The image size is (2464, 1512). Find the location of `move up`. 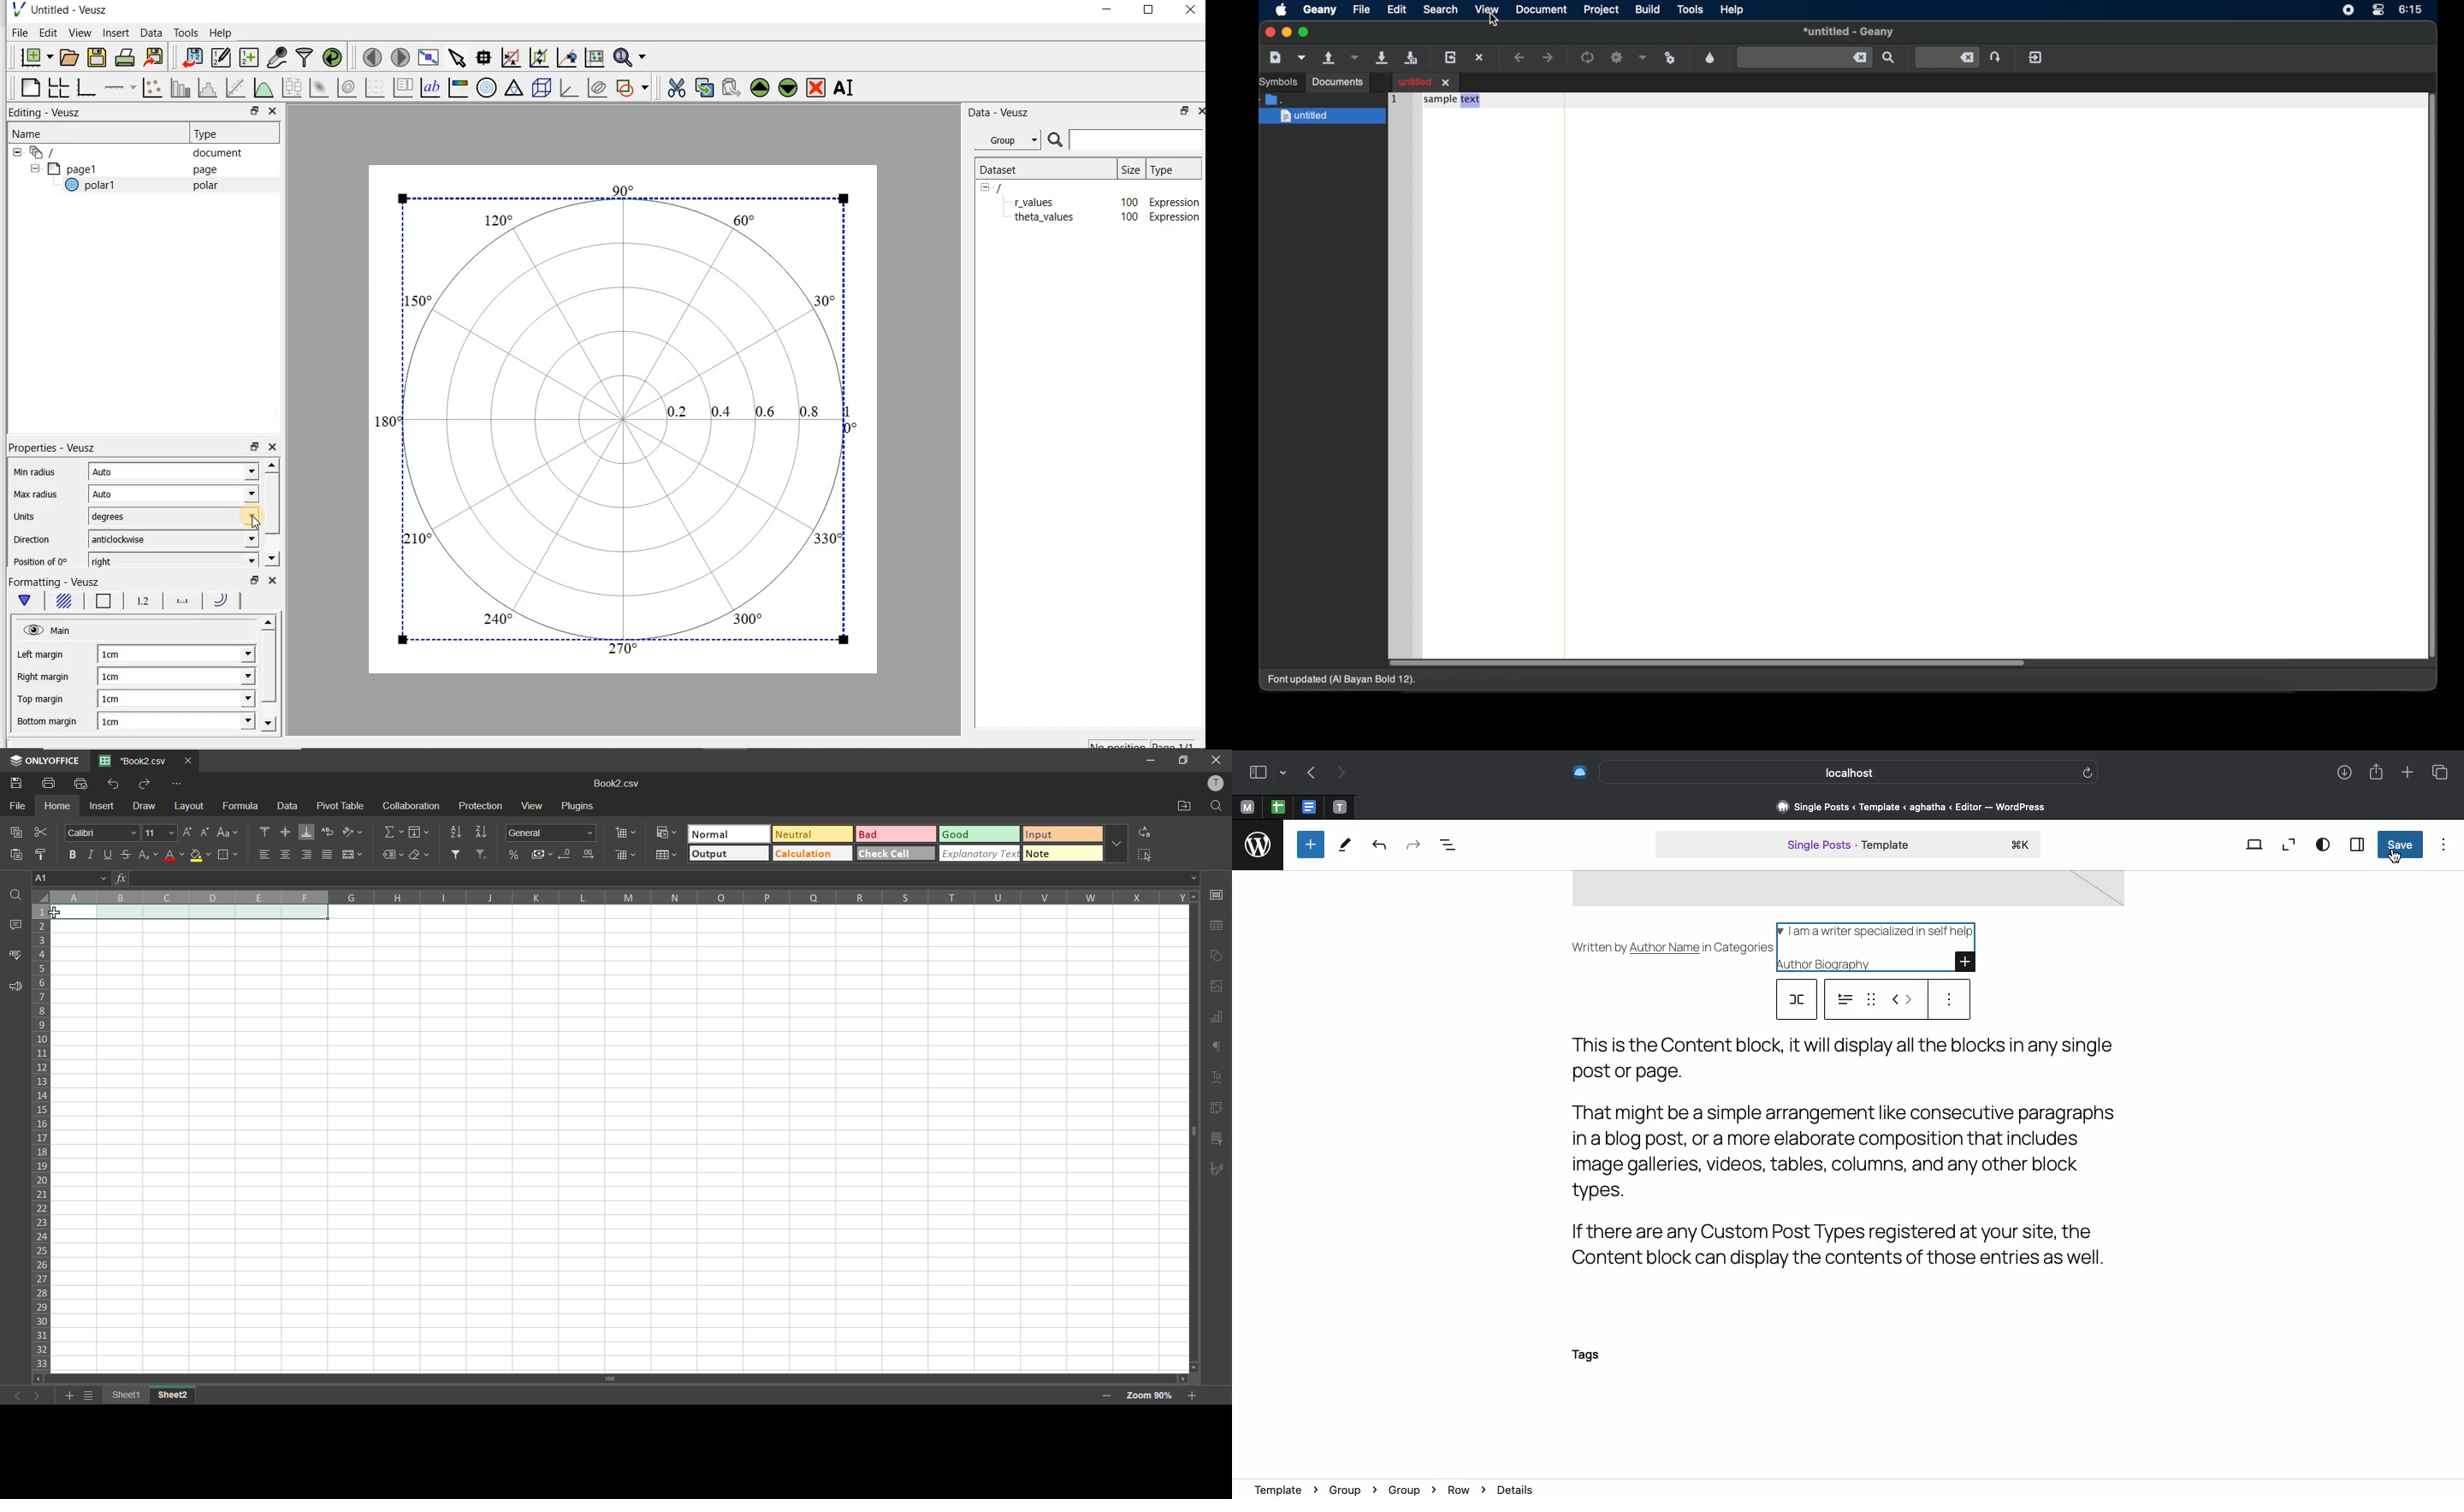

move up is located at coordinates (1192, 897).